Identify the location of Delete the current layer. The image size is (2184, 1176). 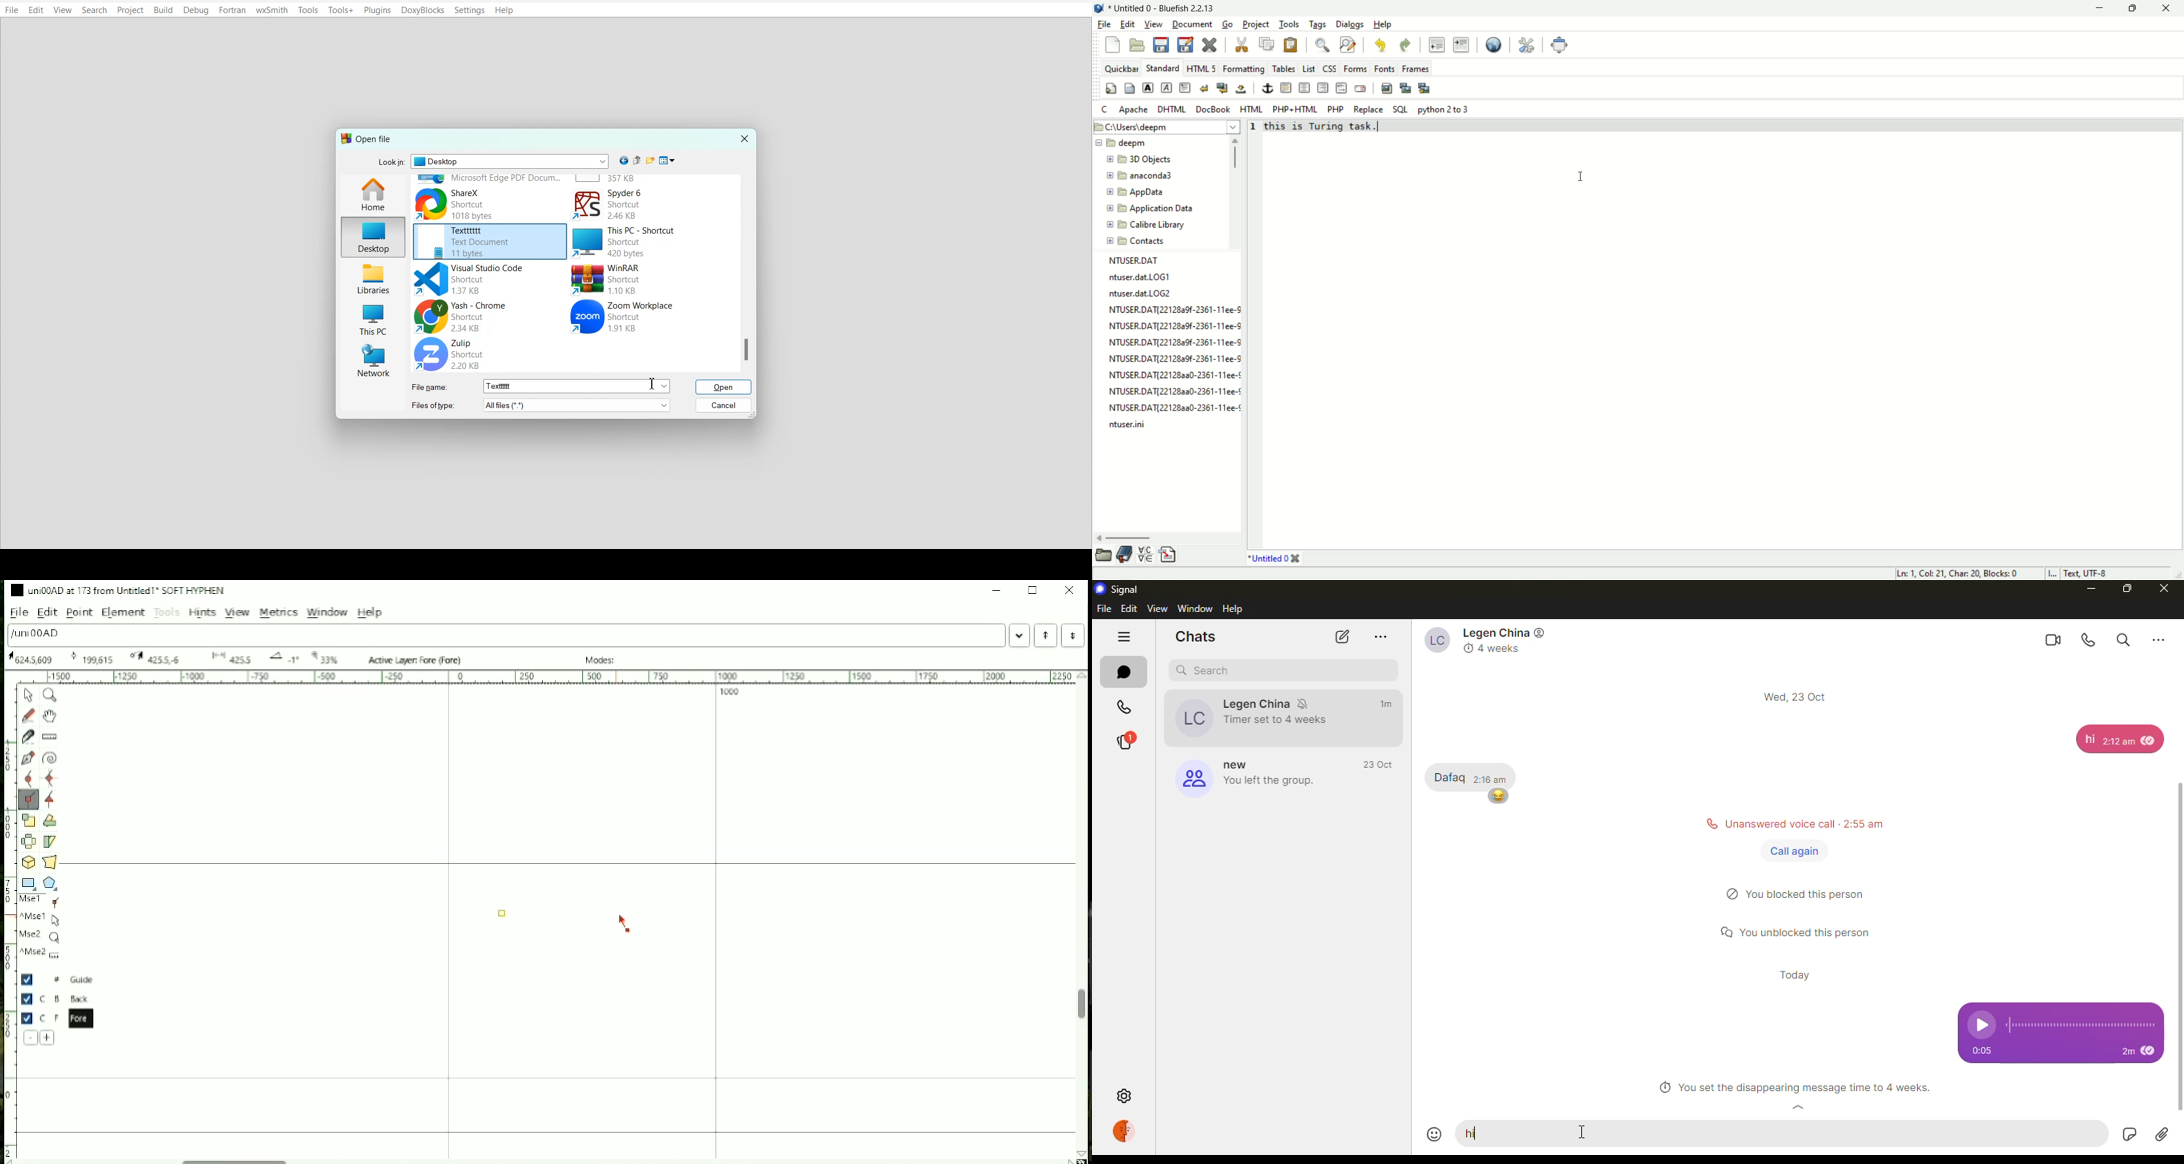
(31, 1038).